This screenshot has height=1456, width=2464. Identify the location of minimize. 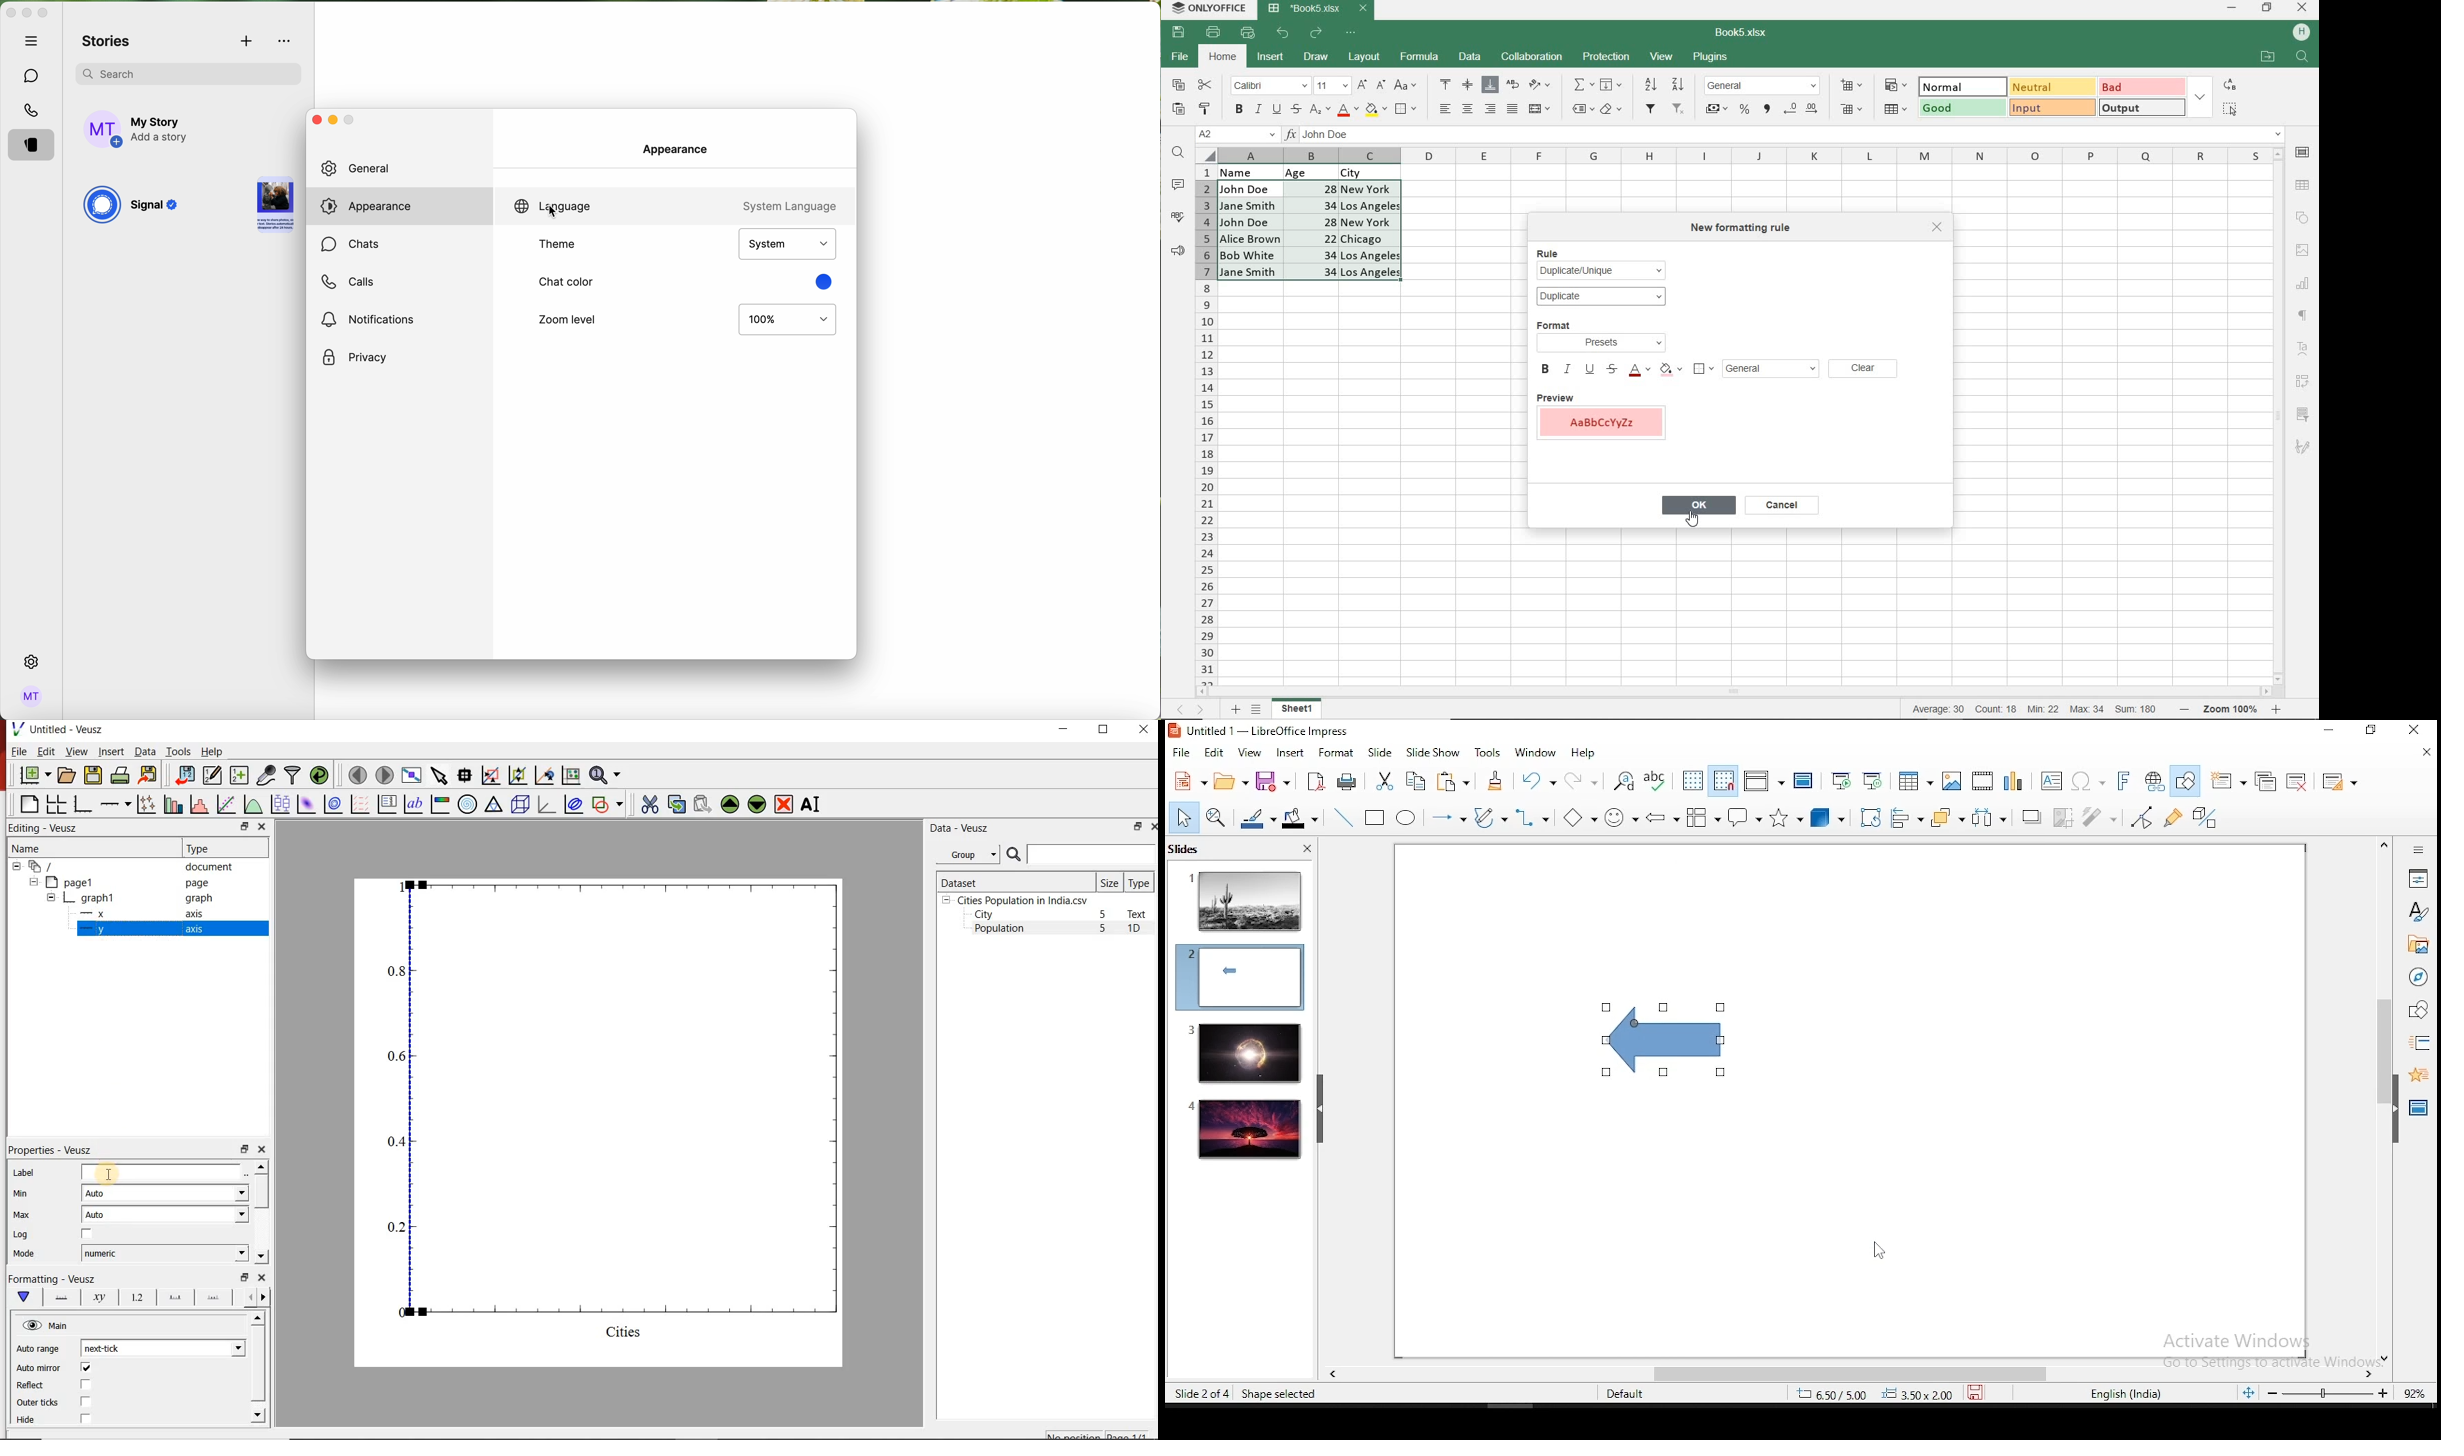
(2328, 731).